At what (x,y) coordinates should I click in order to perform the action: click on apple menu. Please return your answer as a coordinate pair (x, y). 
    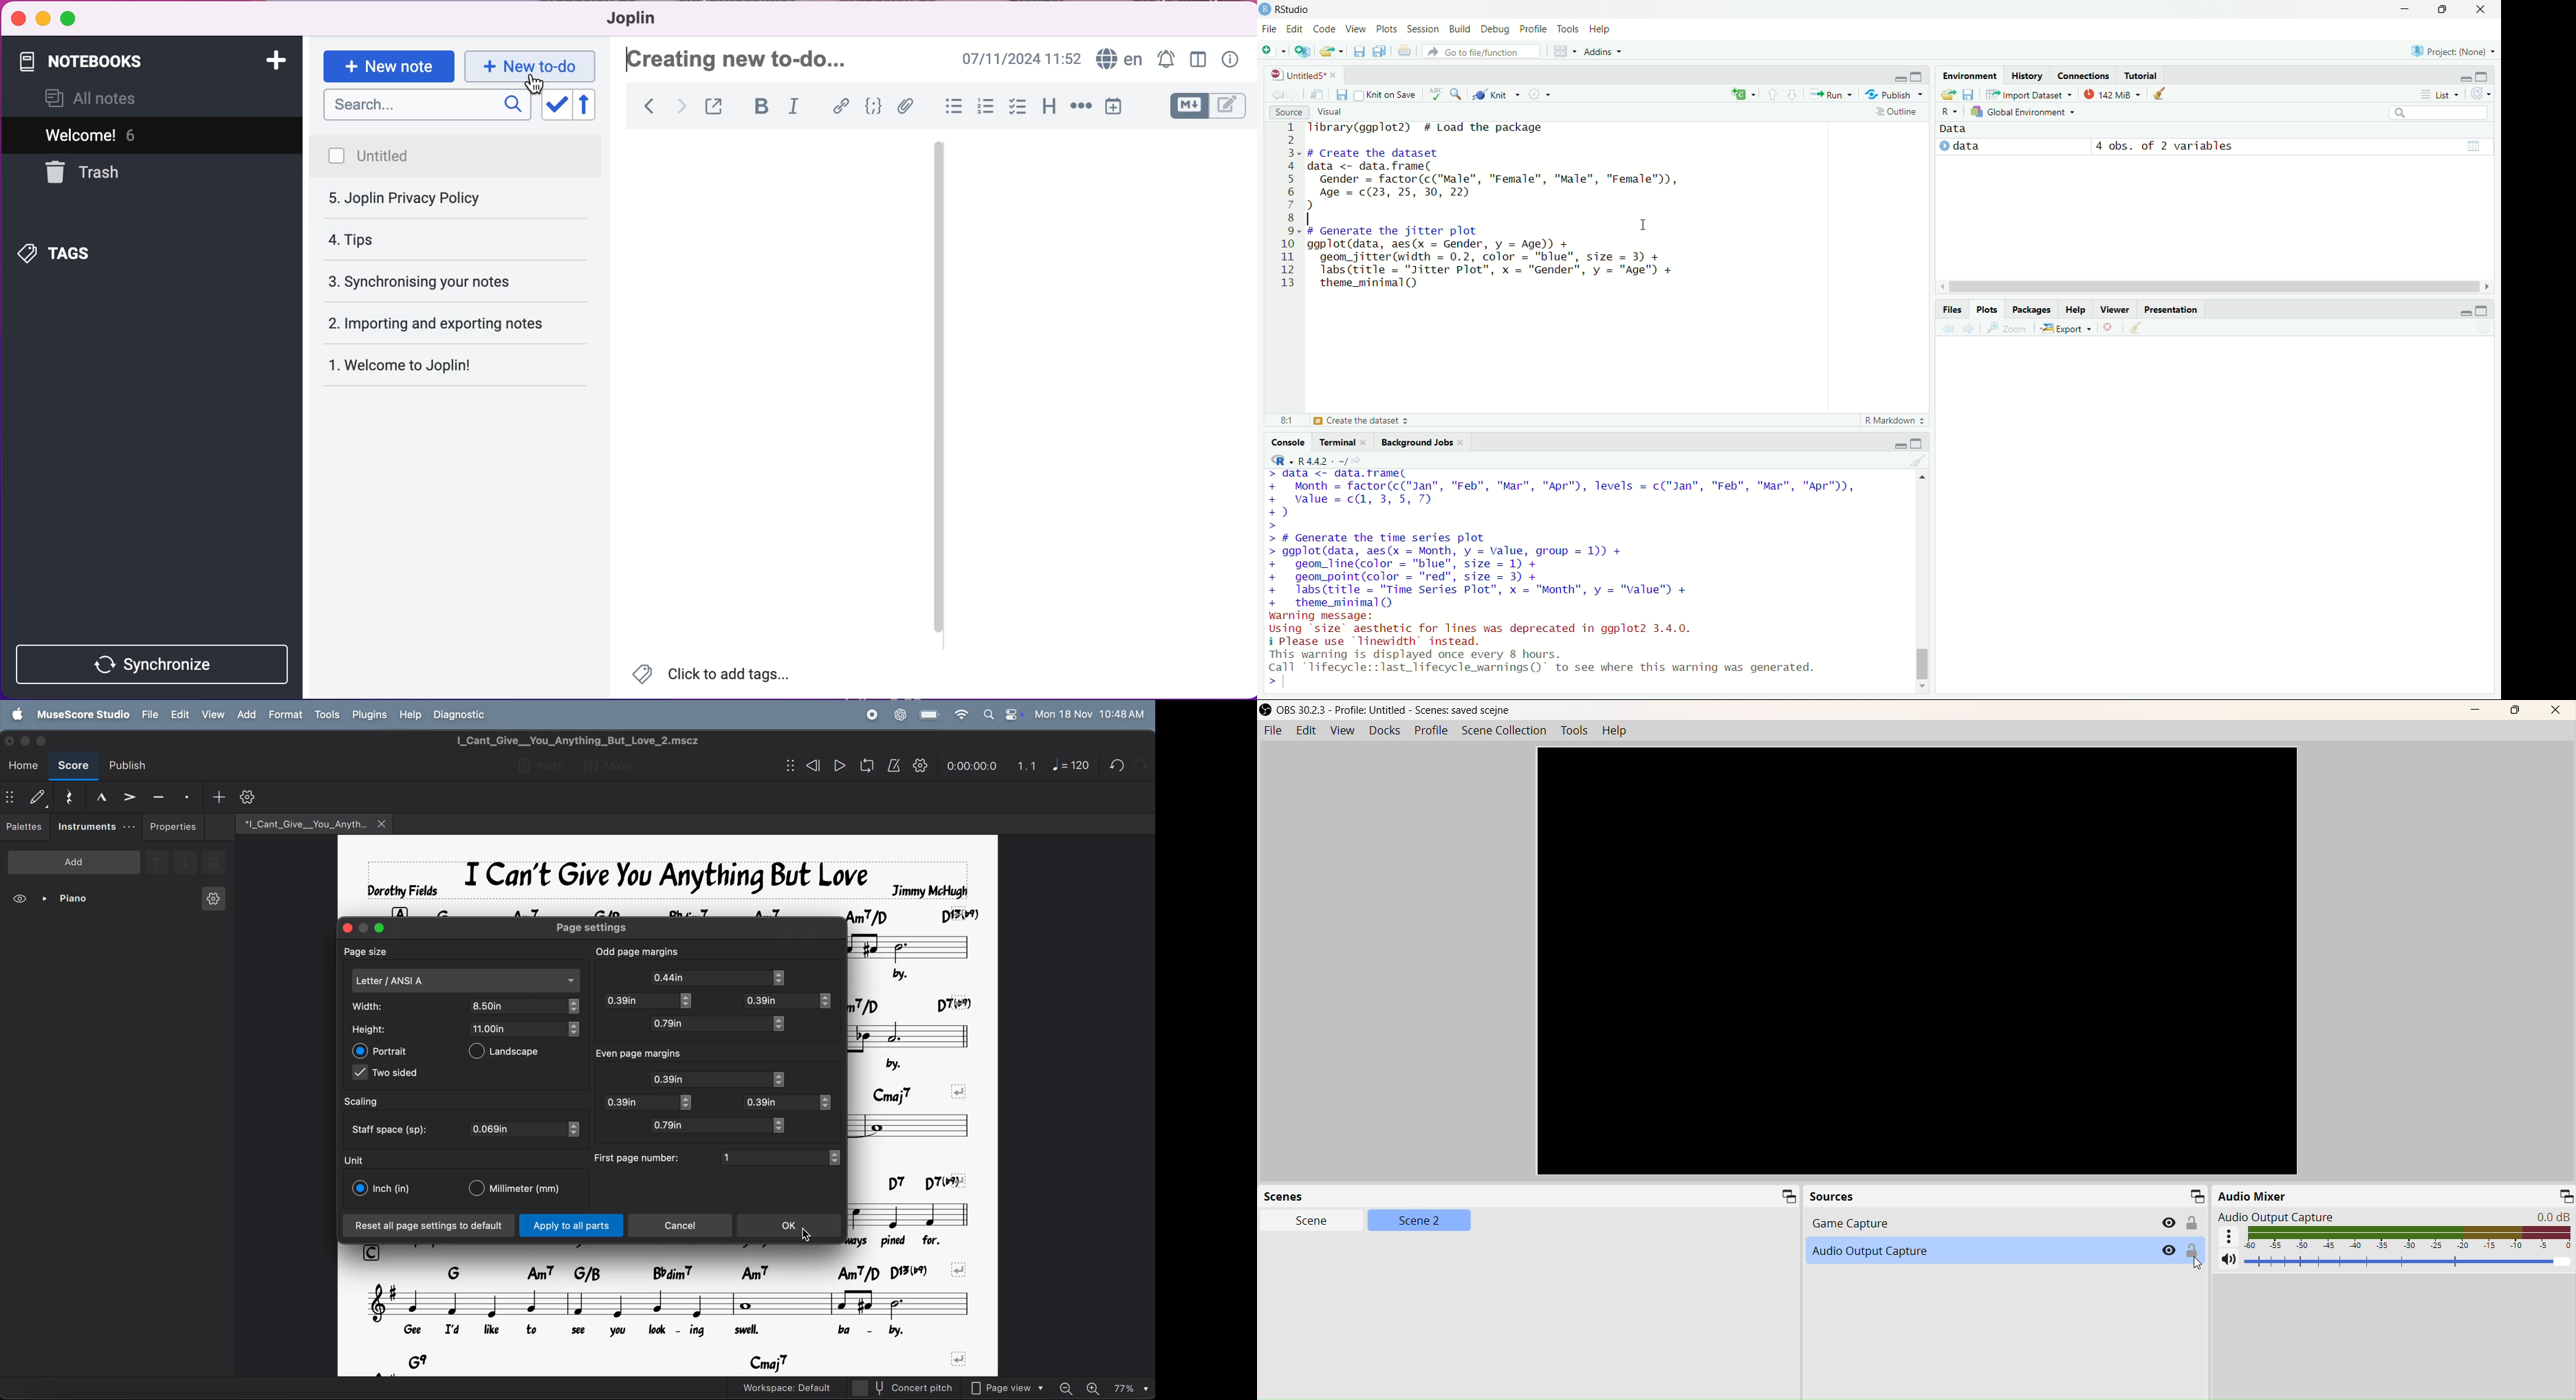
    Looking at the image, I should click on (19, 713).